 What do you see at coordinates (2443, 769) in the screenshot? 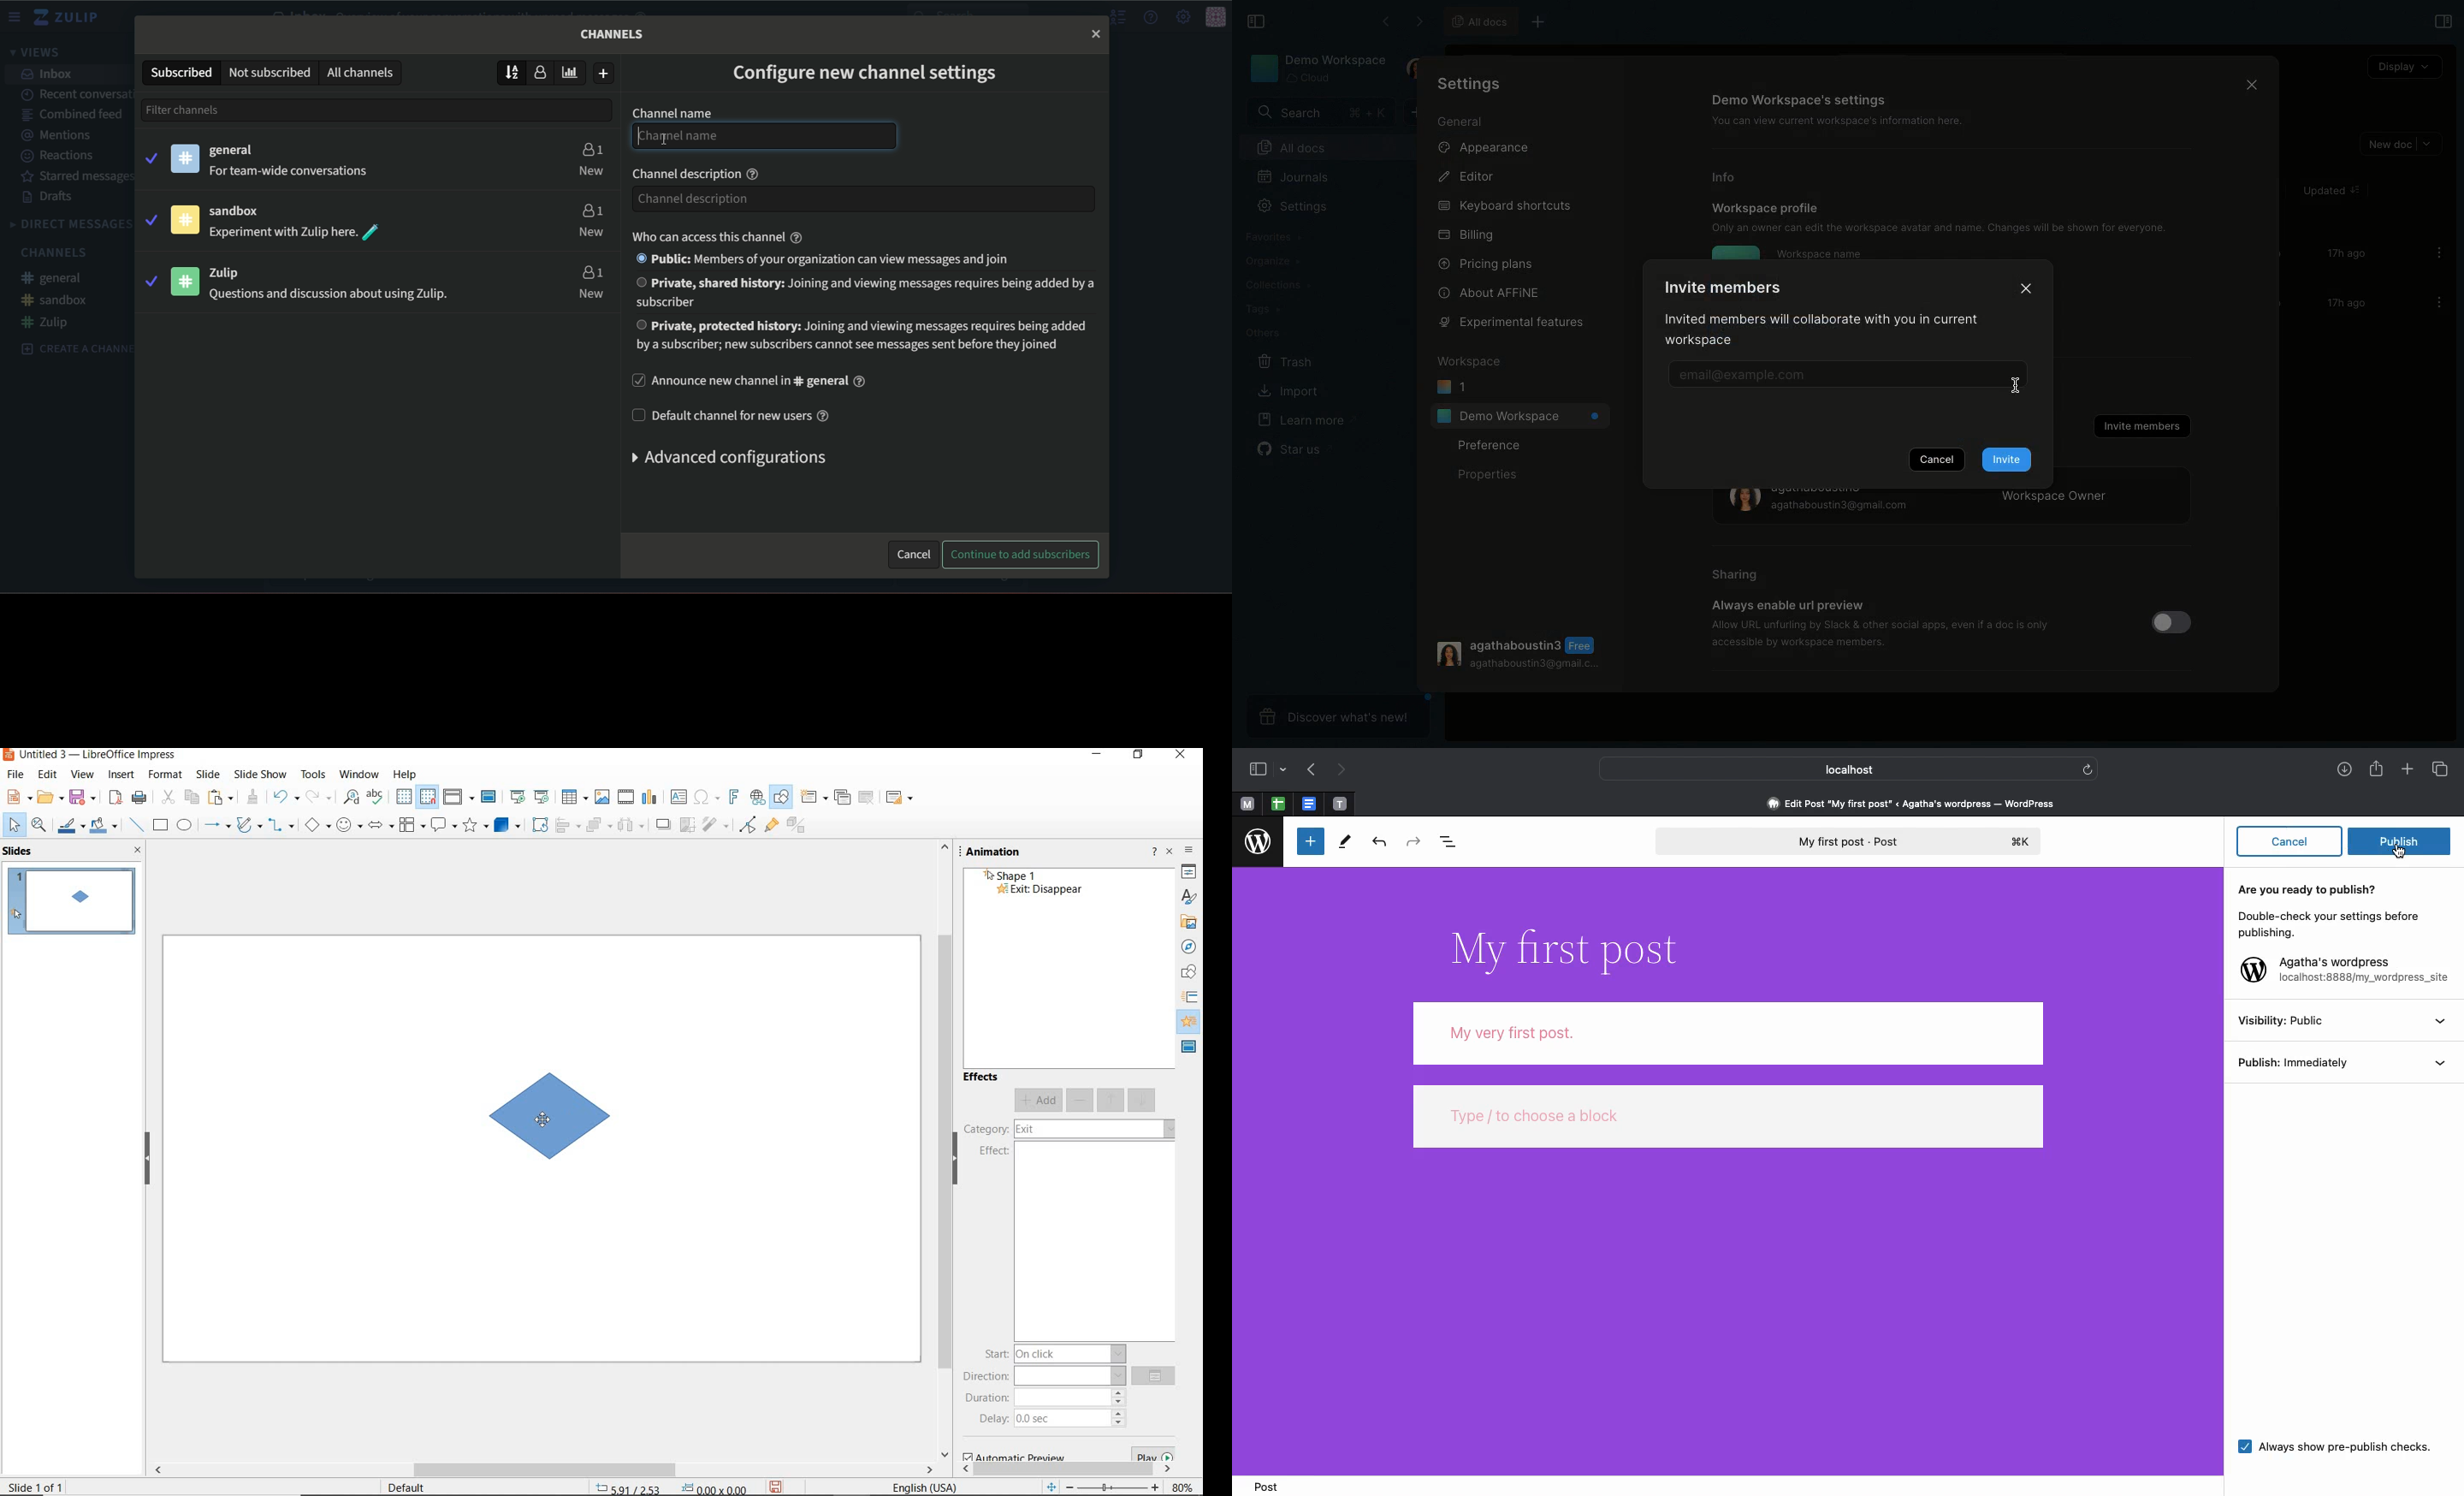
I see `Tabs` at bounding box center [2443, 769].